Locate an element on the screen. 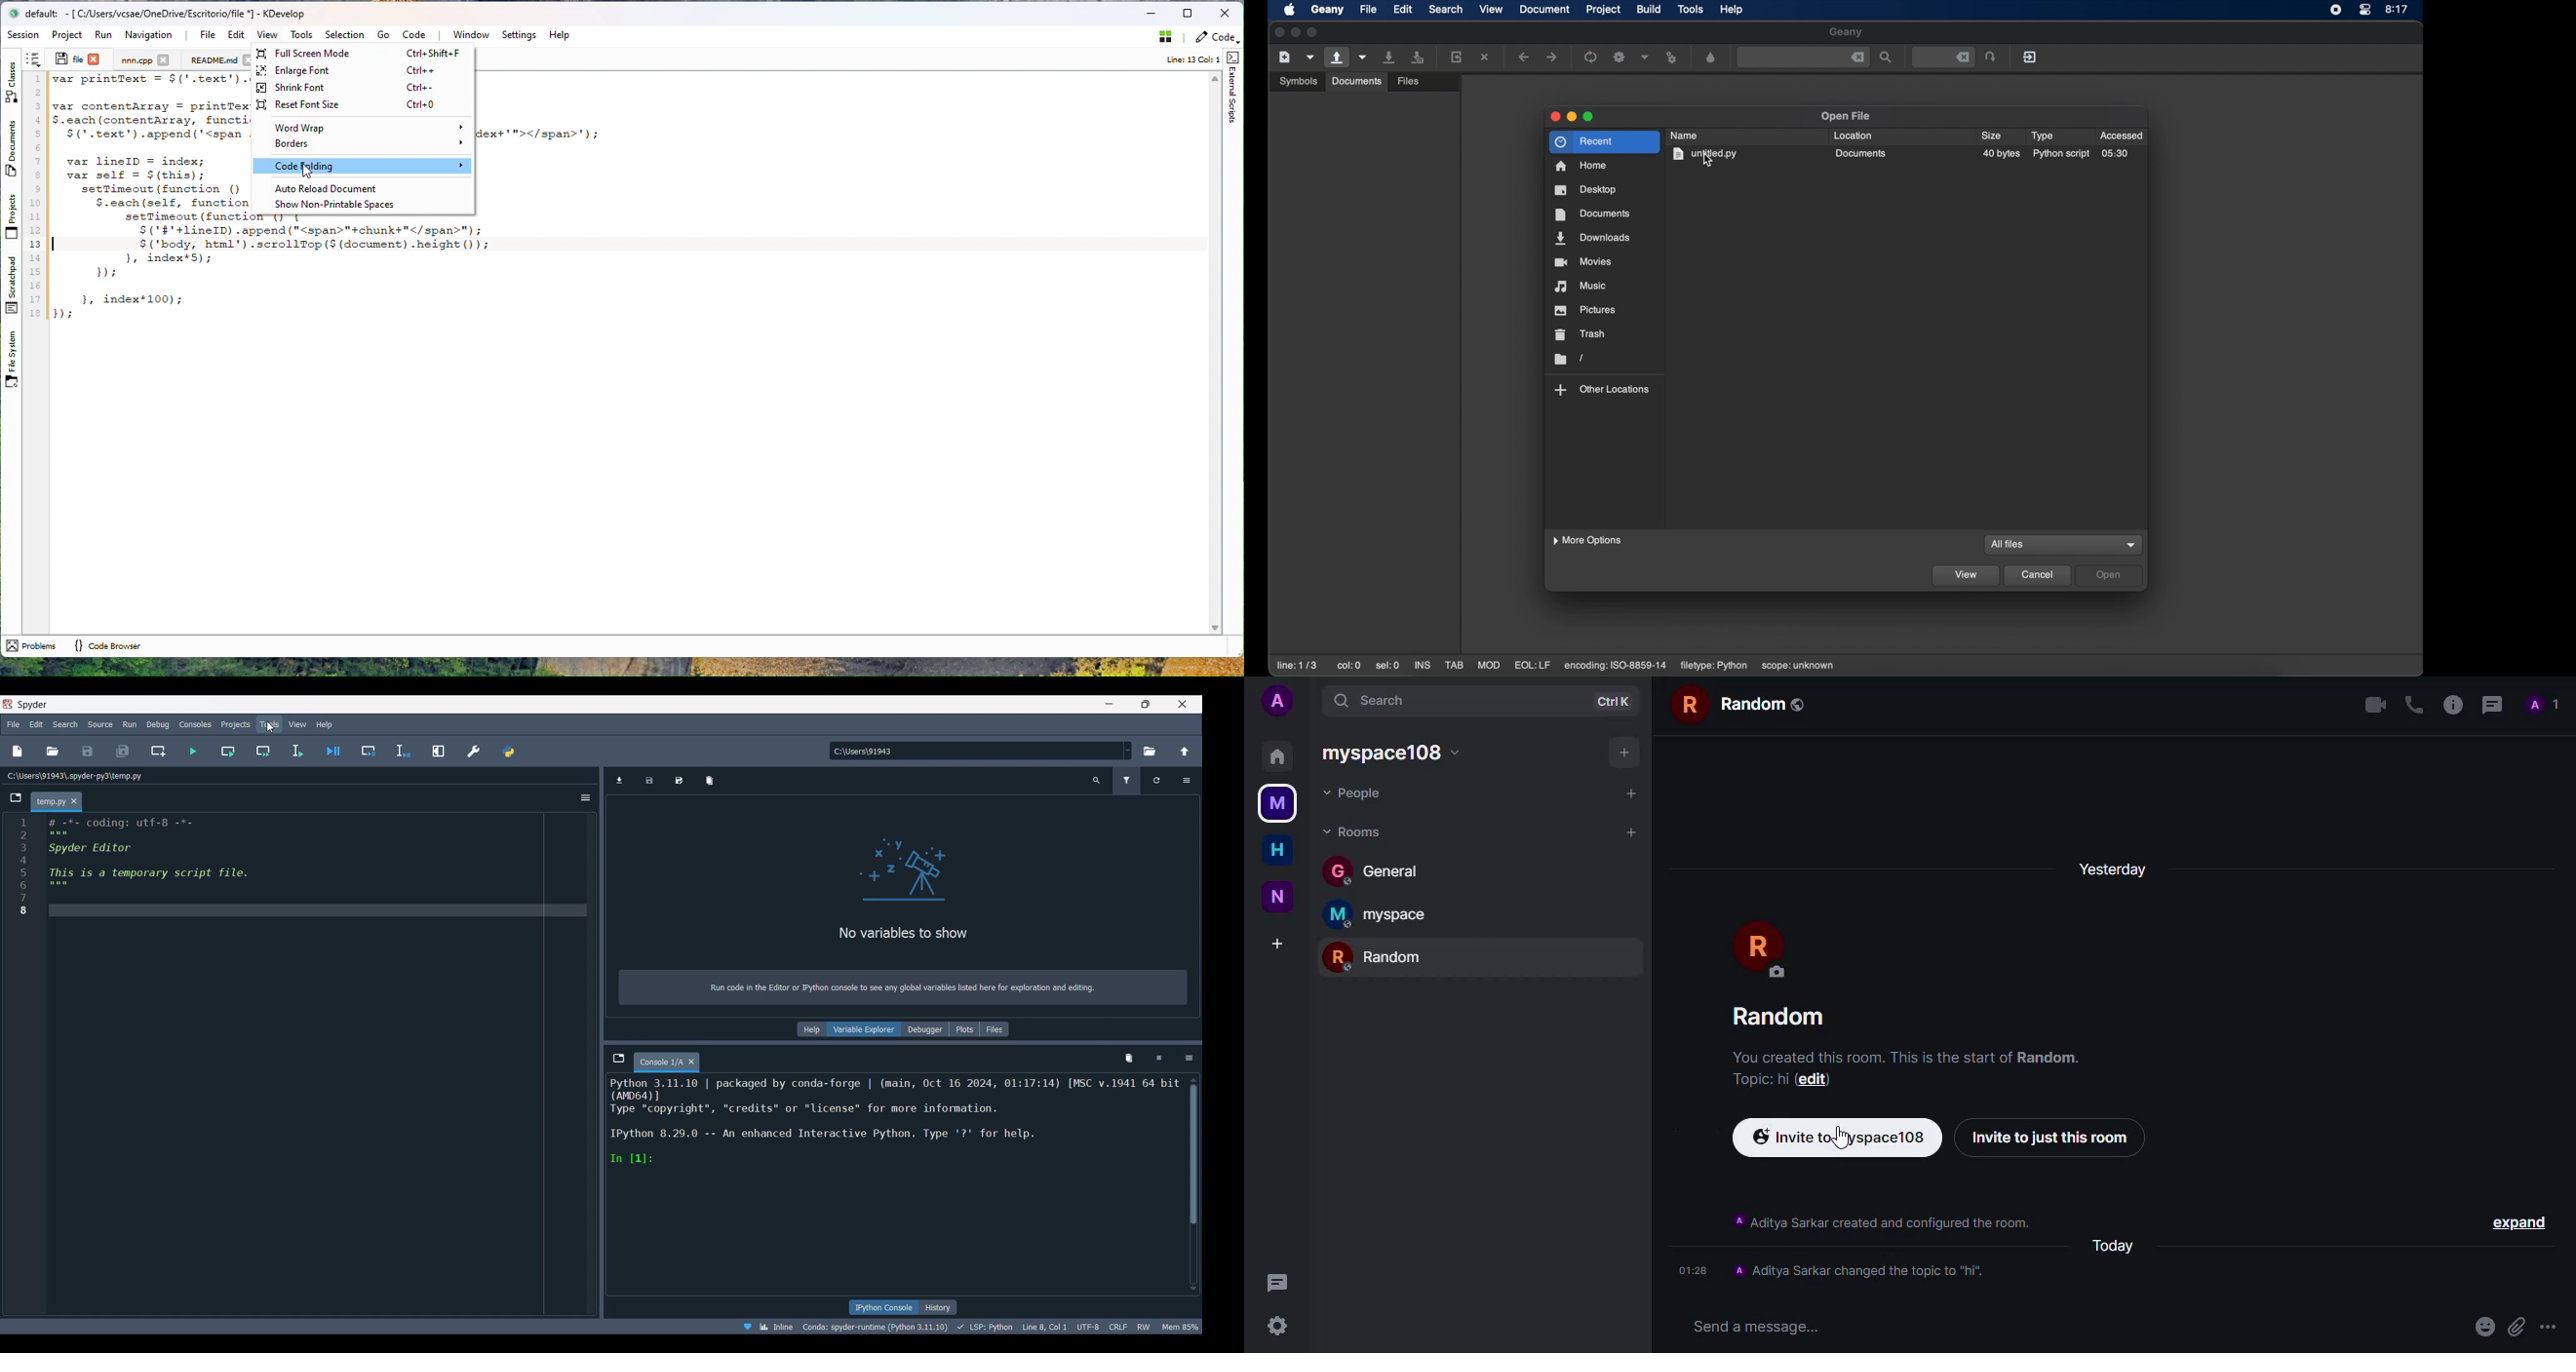  Debug selection or current line is located at coordinates (403, 751).